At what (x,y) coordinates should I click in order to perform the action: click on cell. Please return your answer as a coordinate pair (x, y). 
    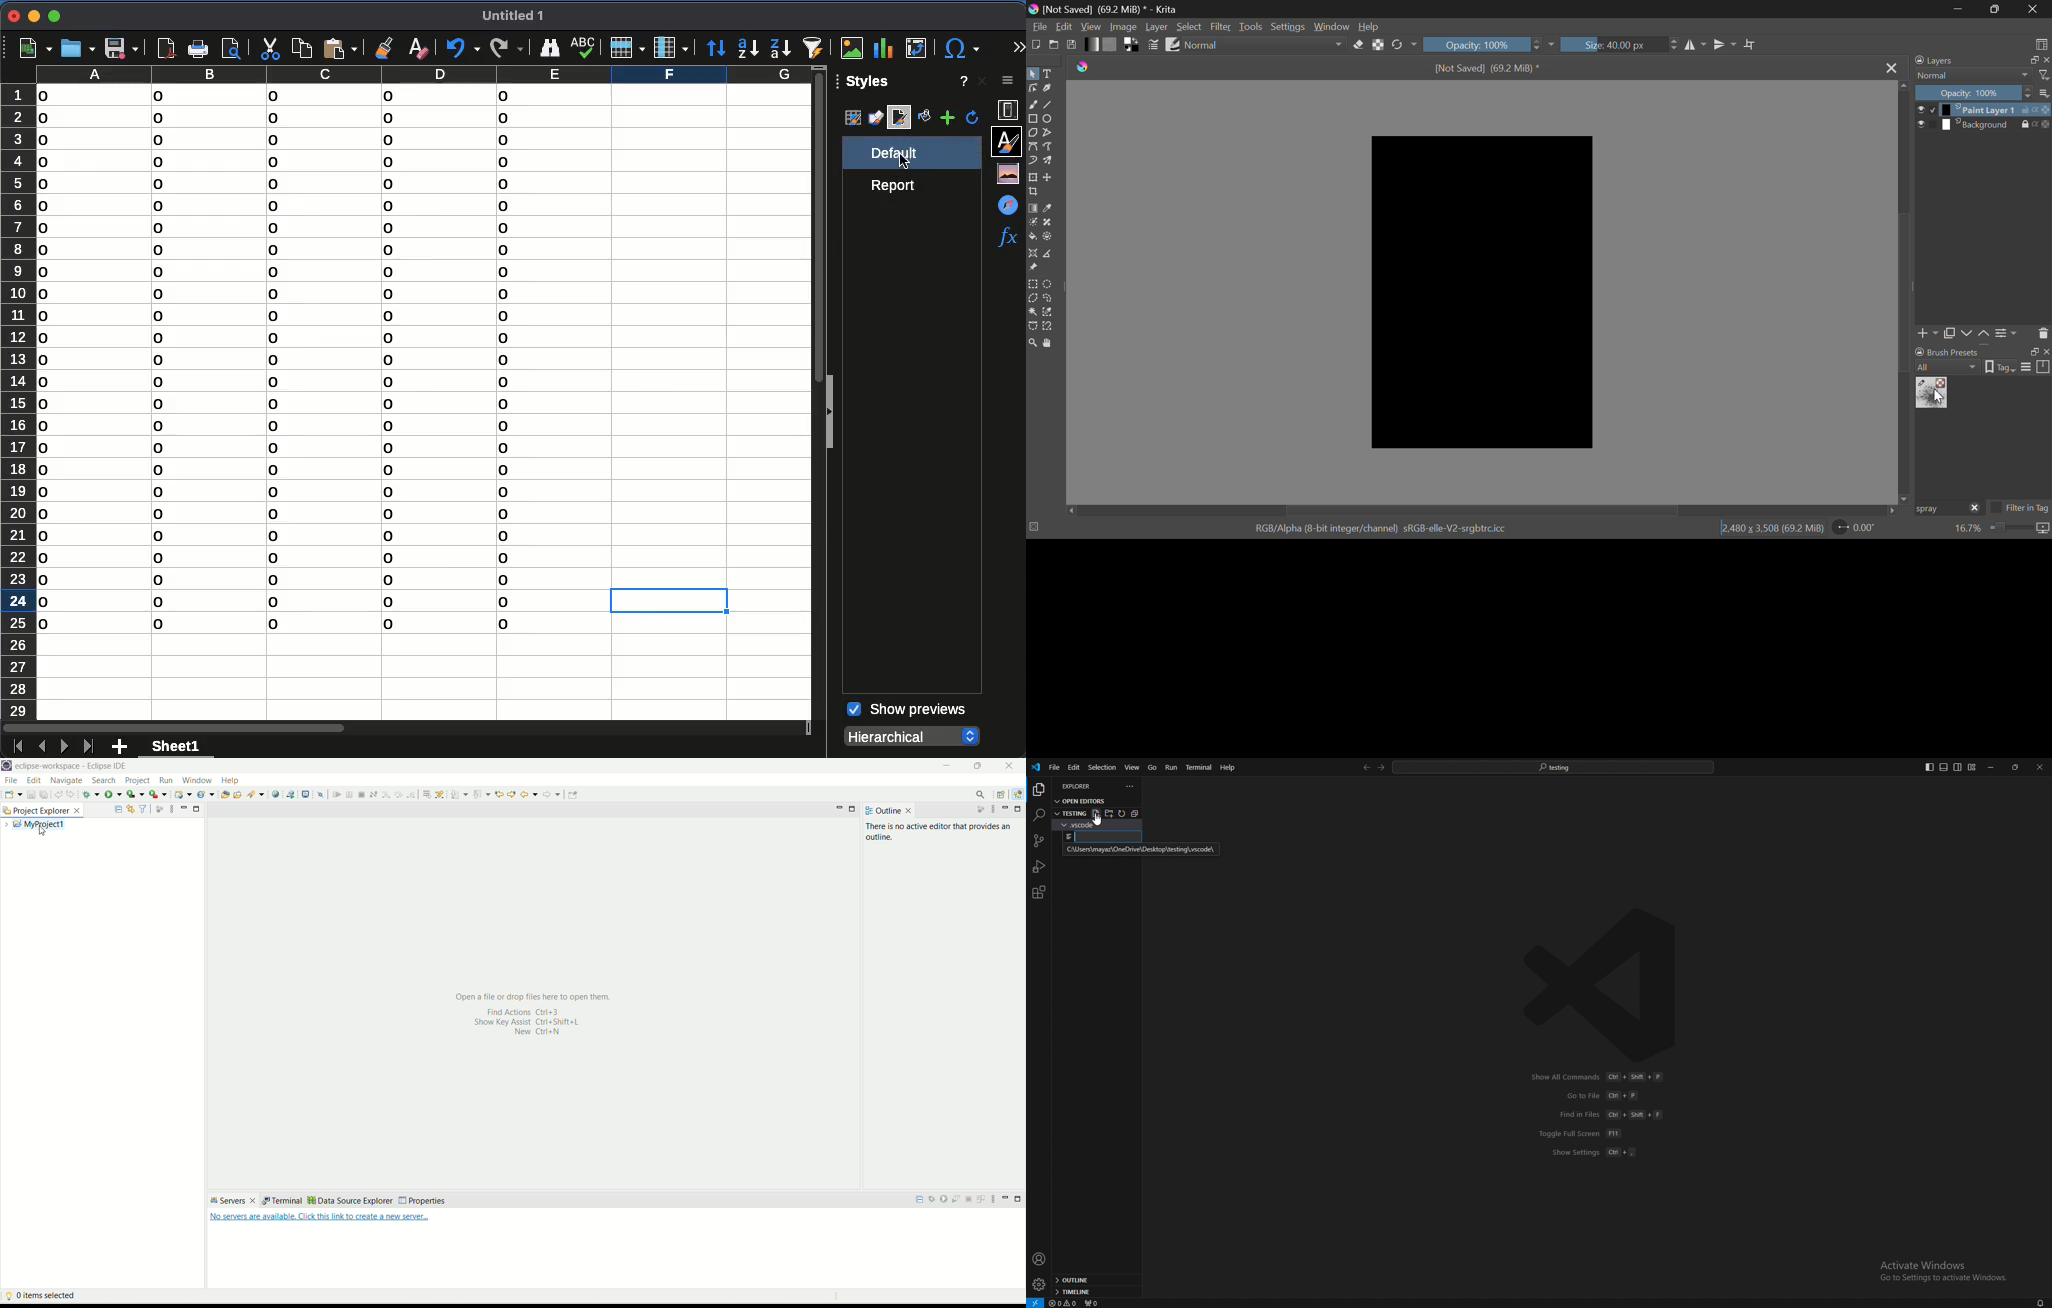
    Looking at the image, I should click on (666, 602).